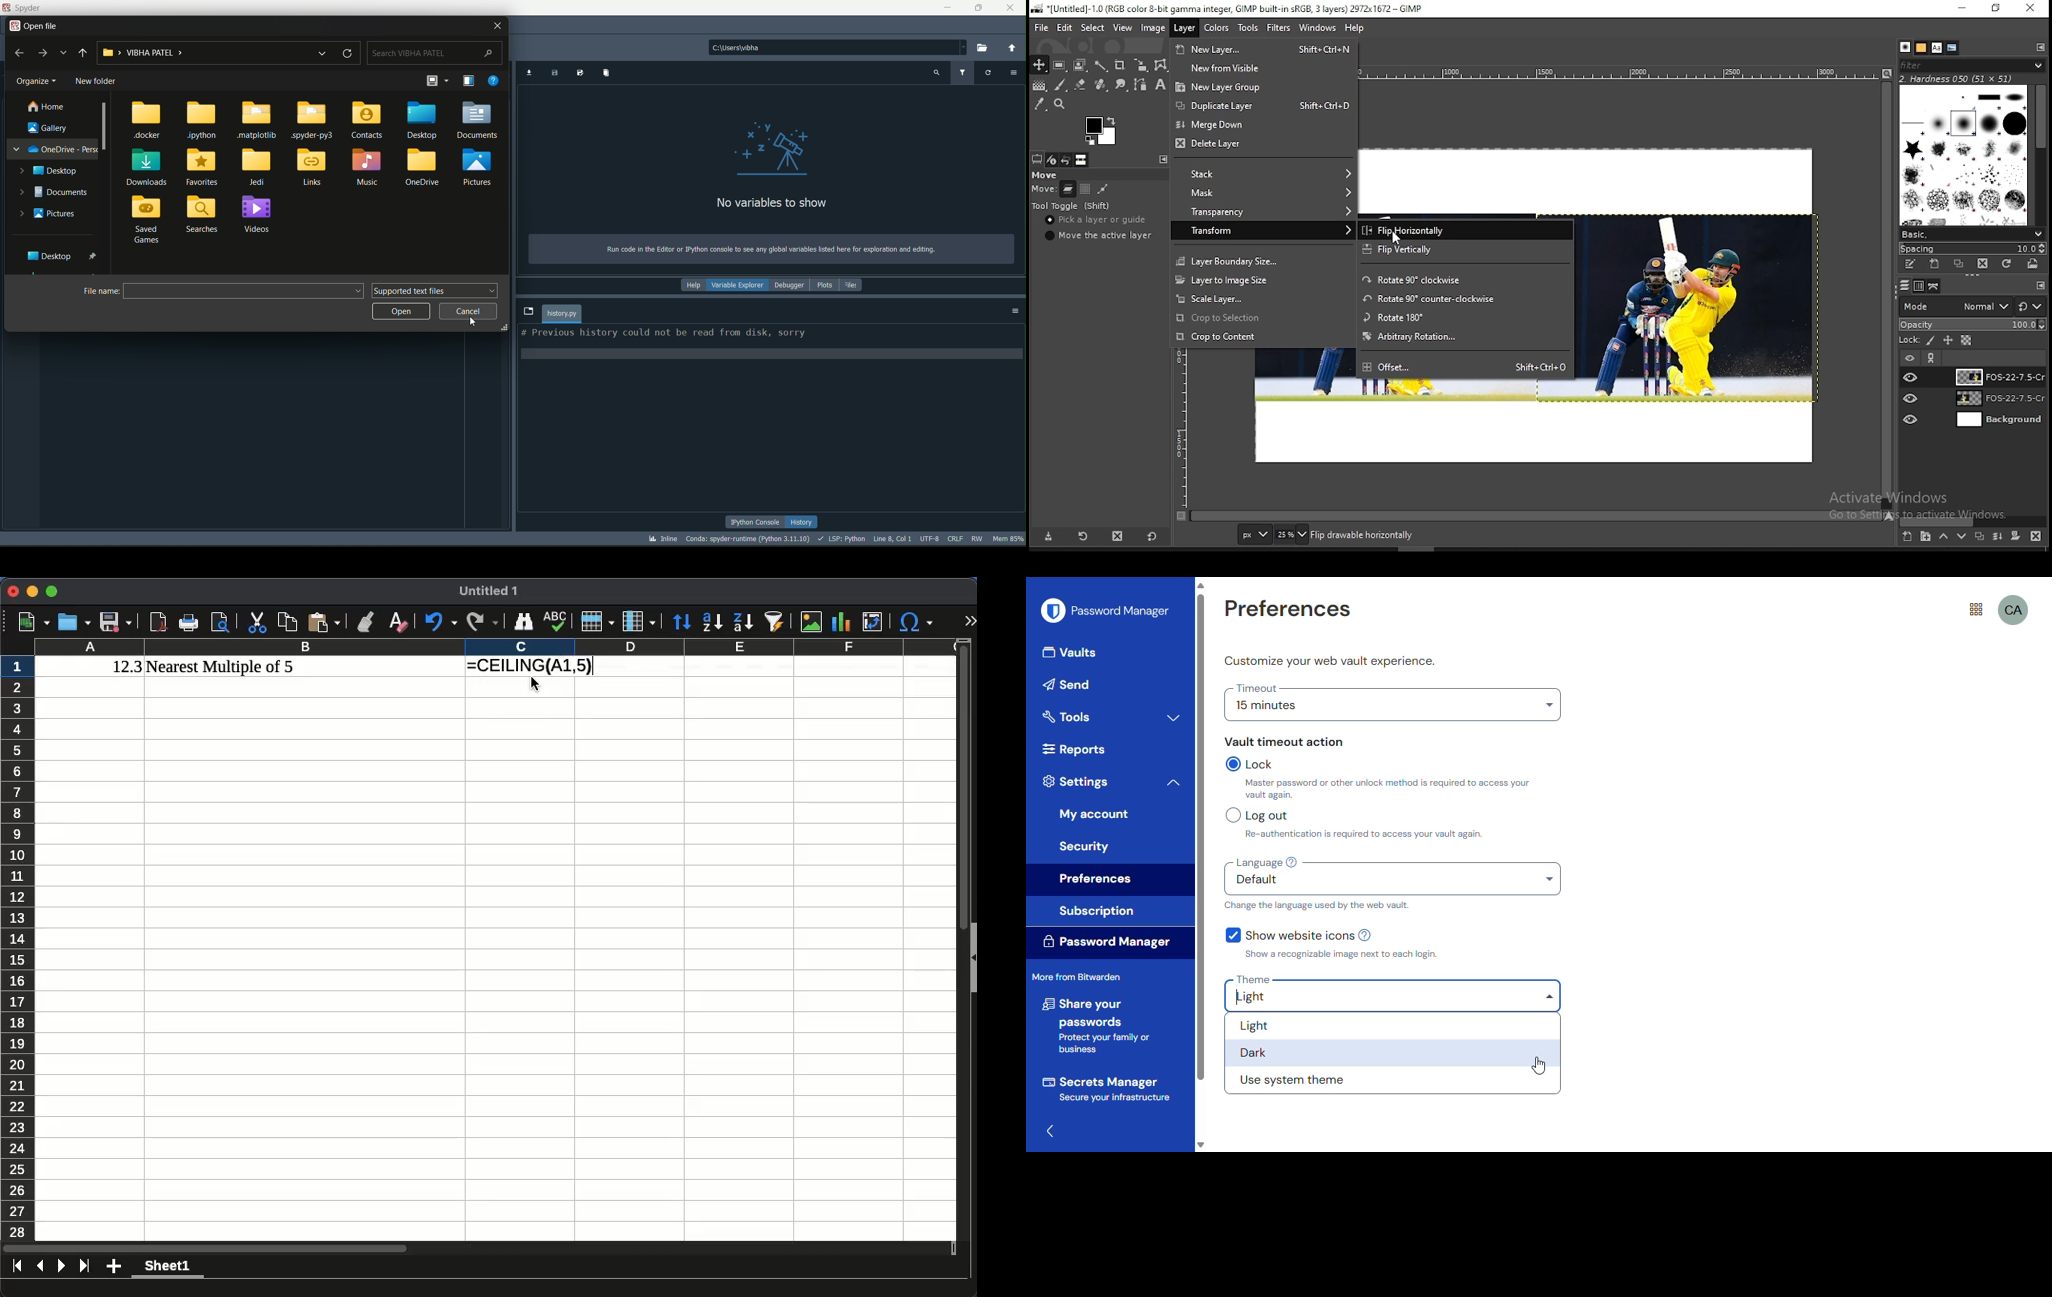  I want to click on file path, so click(838, 47).